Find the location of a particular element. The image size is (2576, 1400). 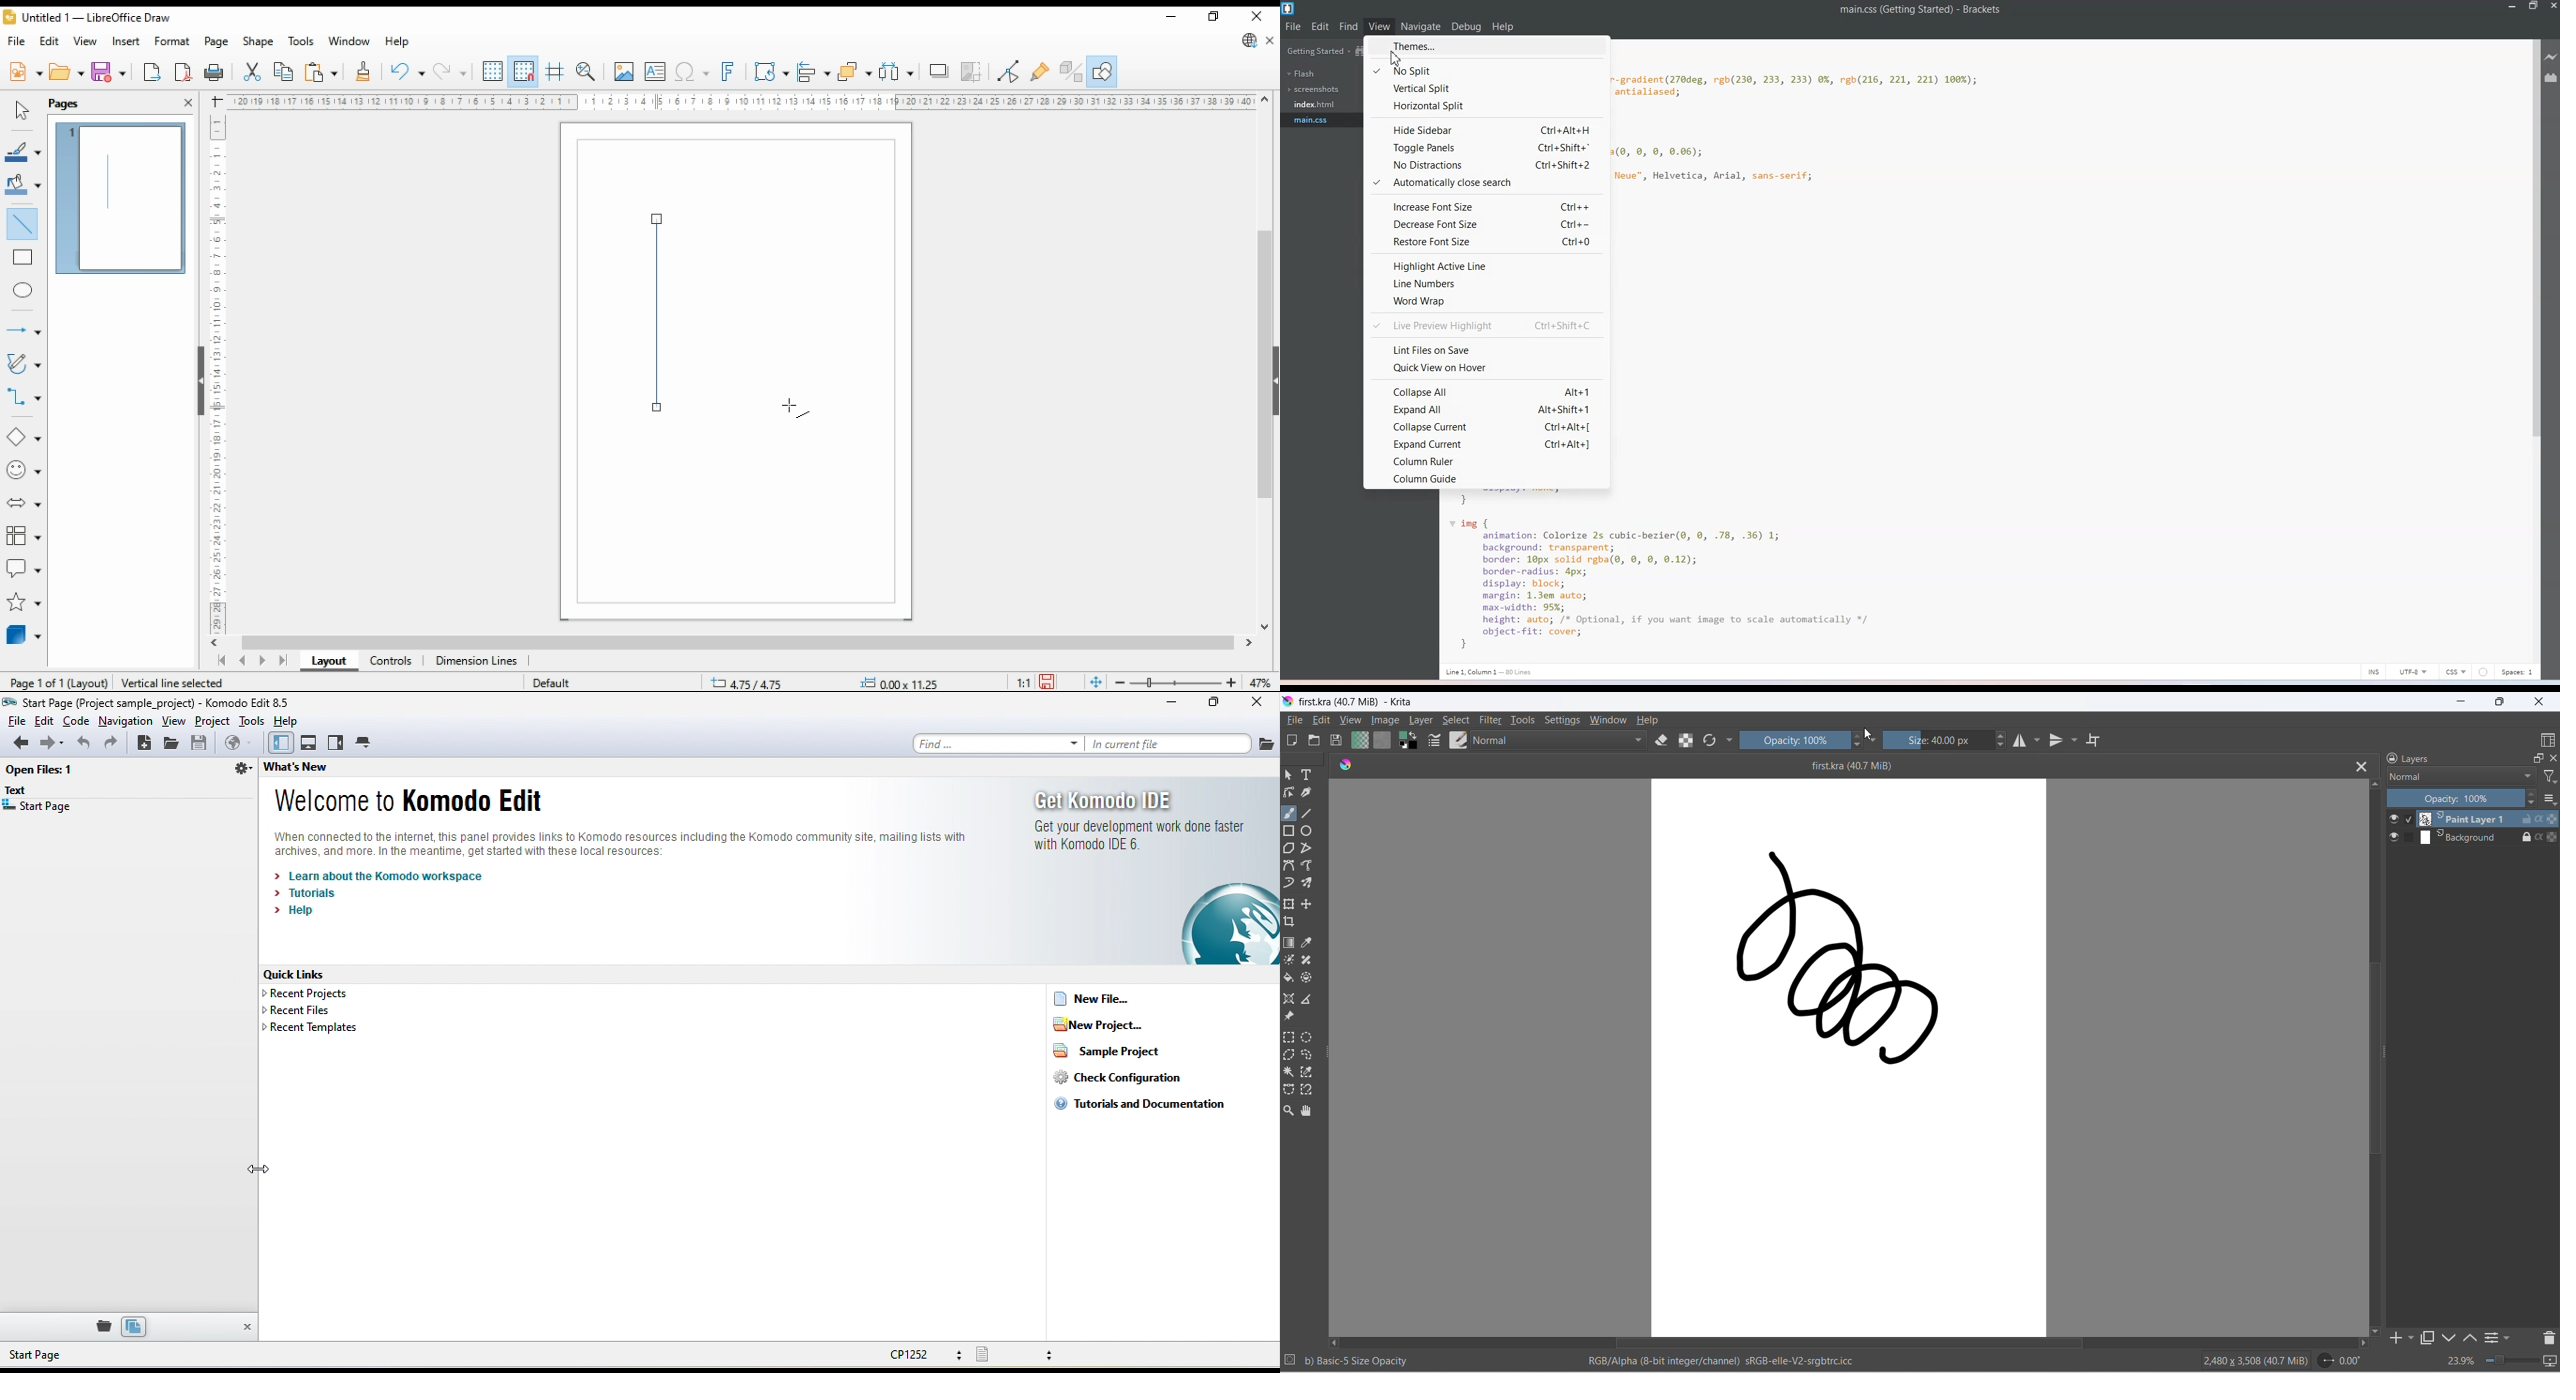

edit is located at coordinates (45, 720).